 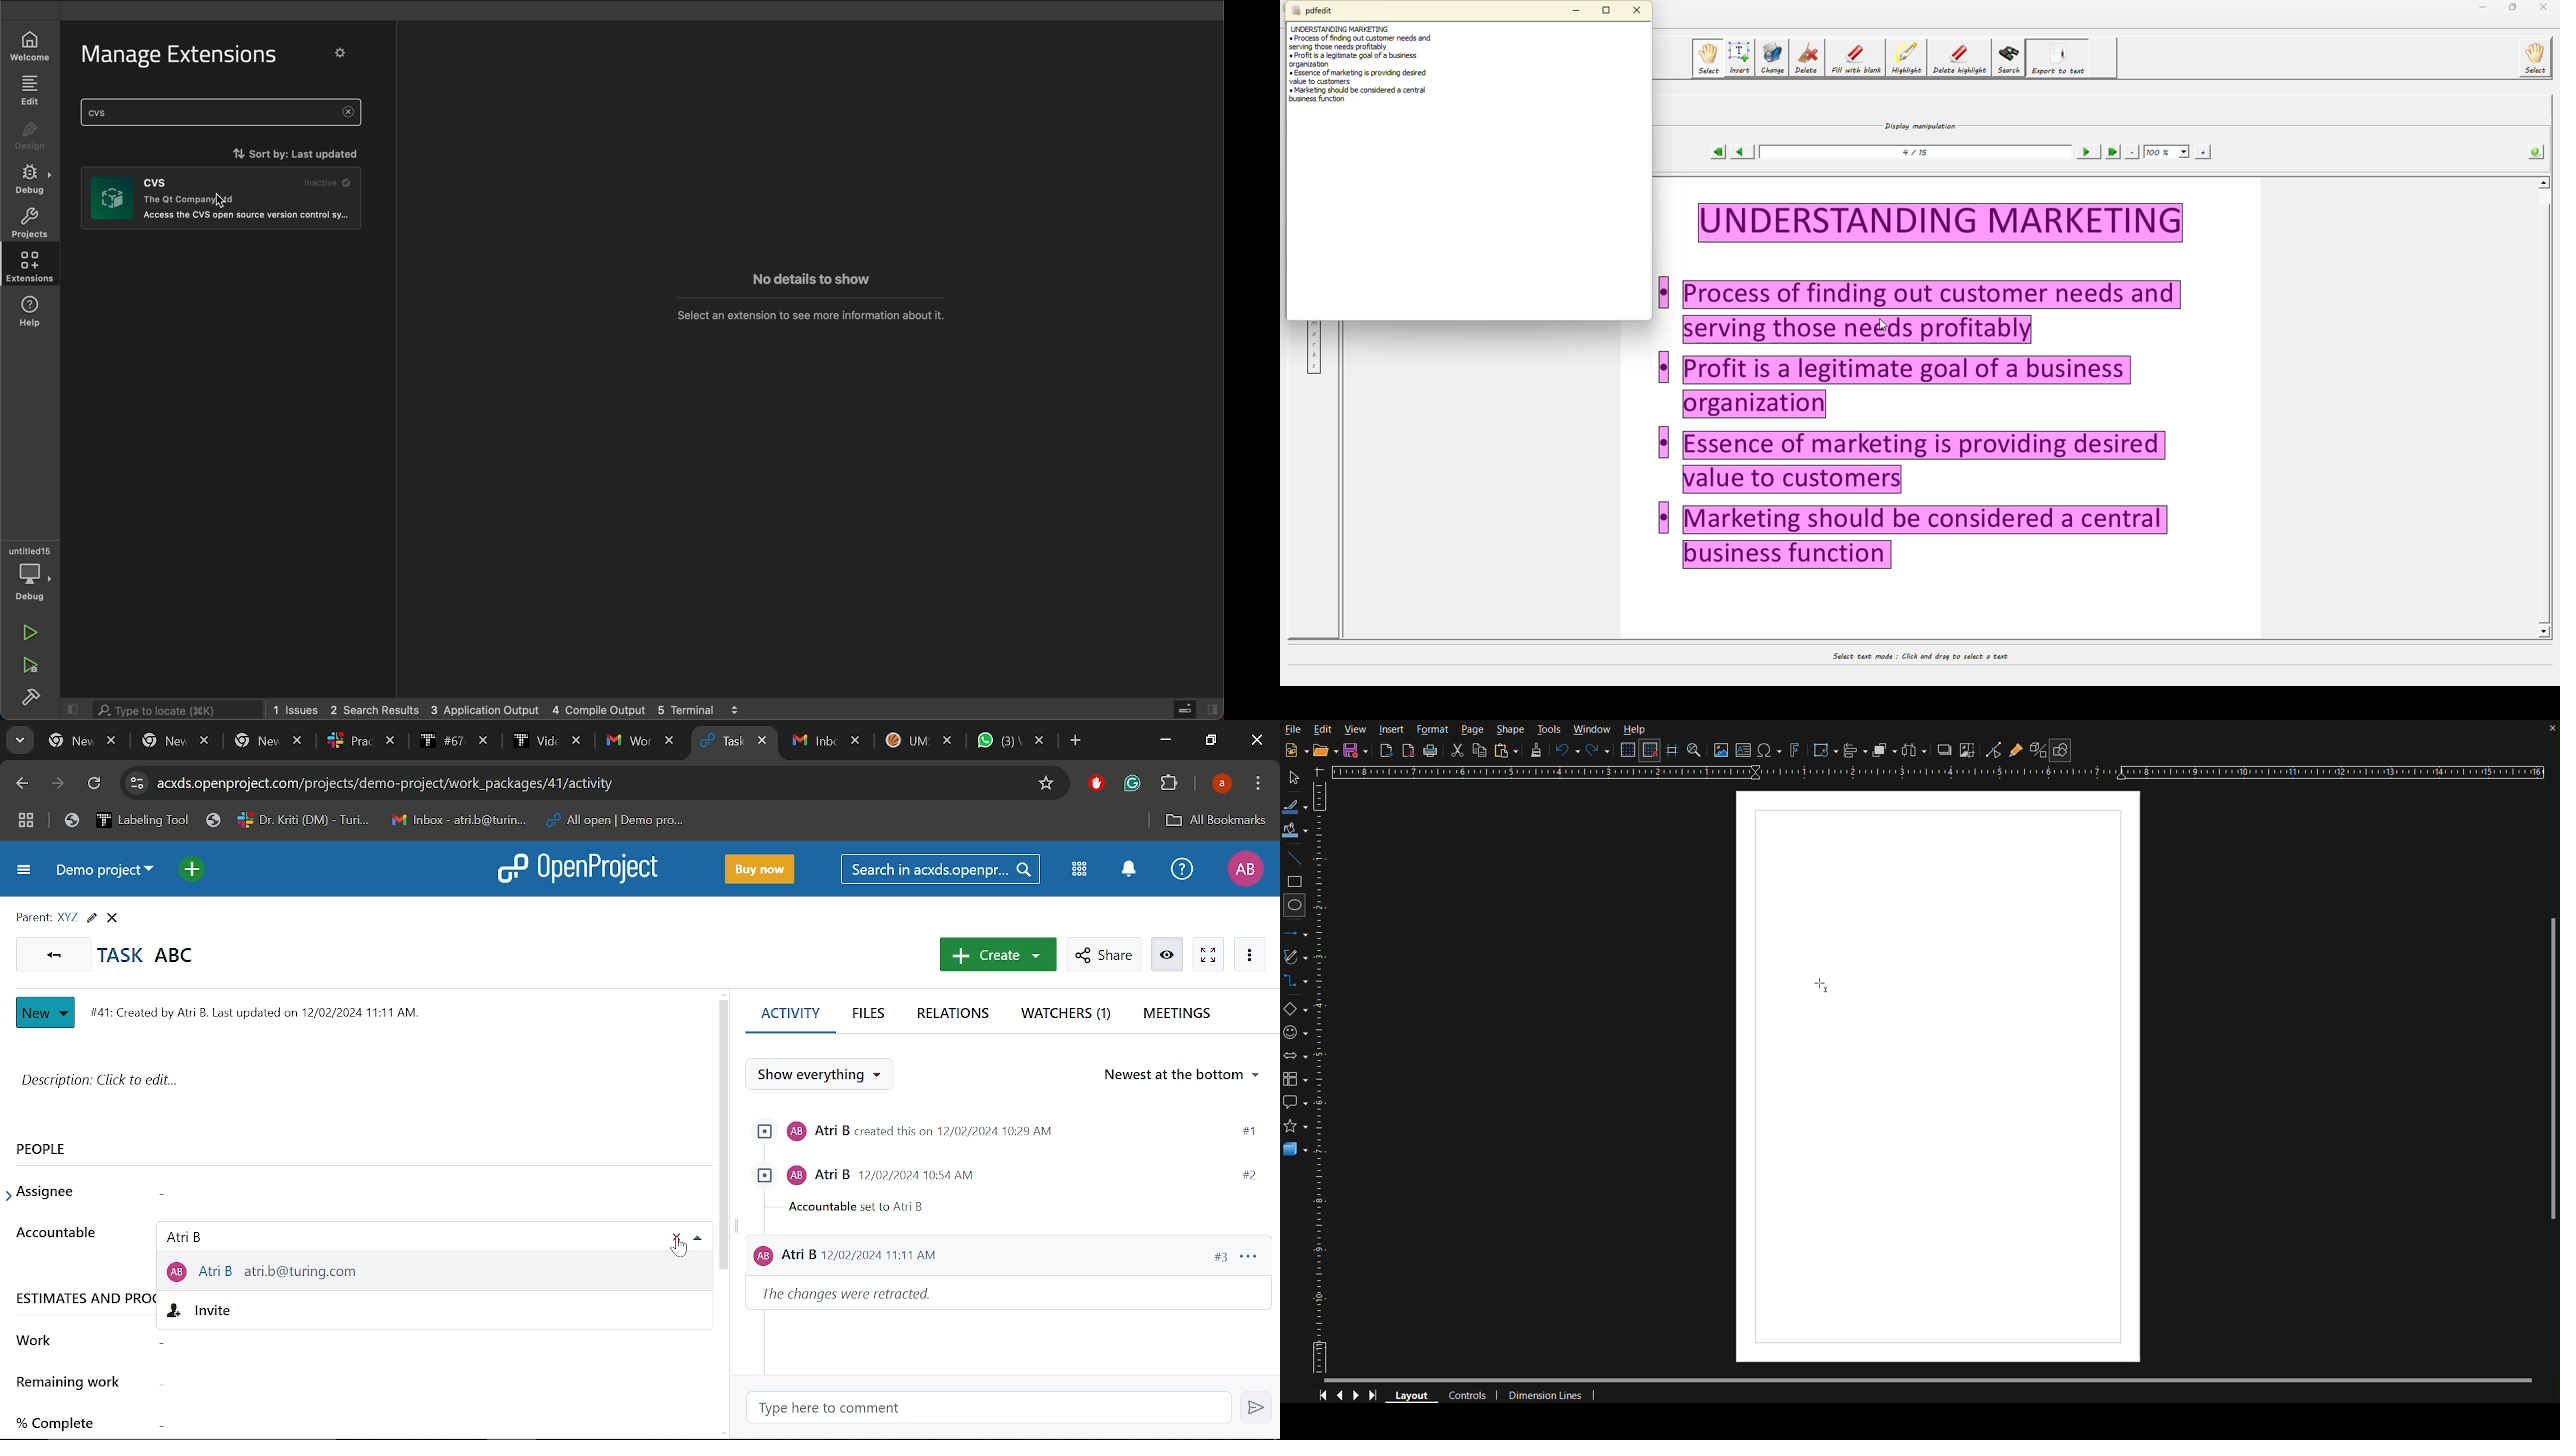 What do you see at coordinates (1129, 870) in the screenshot?
I see `Notifications` at bounding box center [1129, 870].